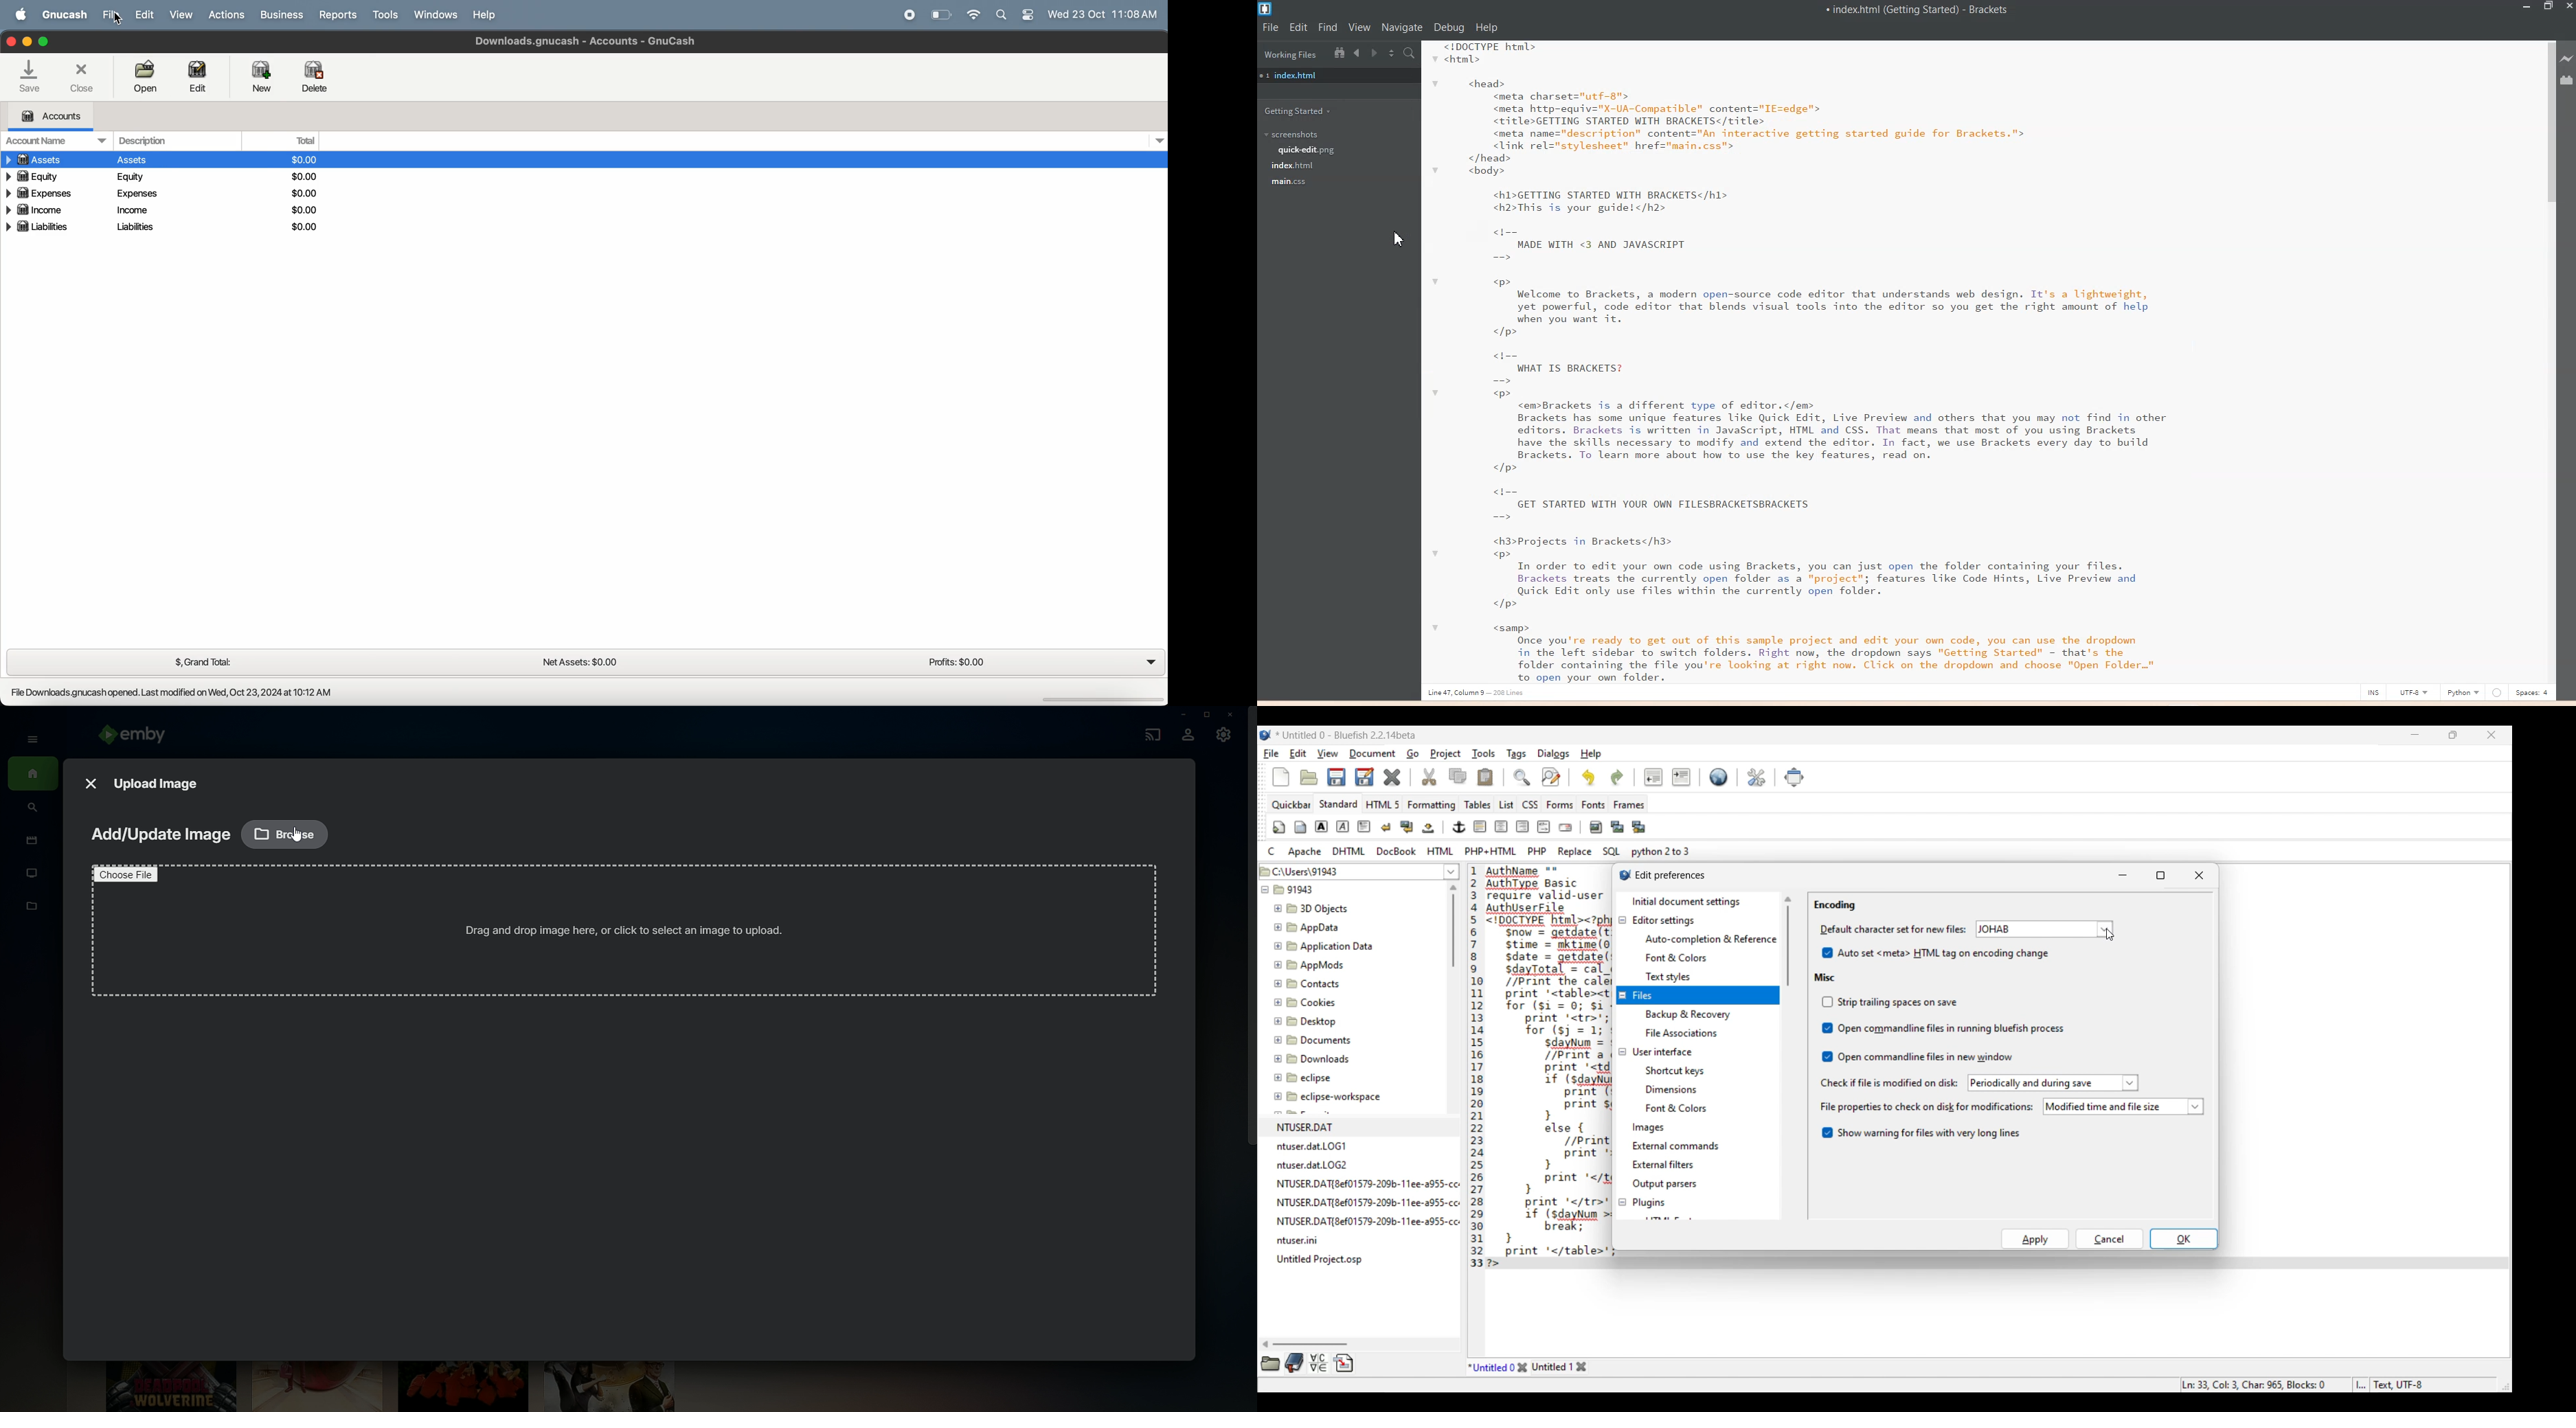 Image resolution: width=2576 pixels, height=1428 pixels. I want to click on Minimize, so click(2125, 875).